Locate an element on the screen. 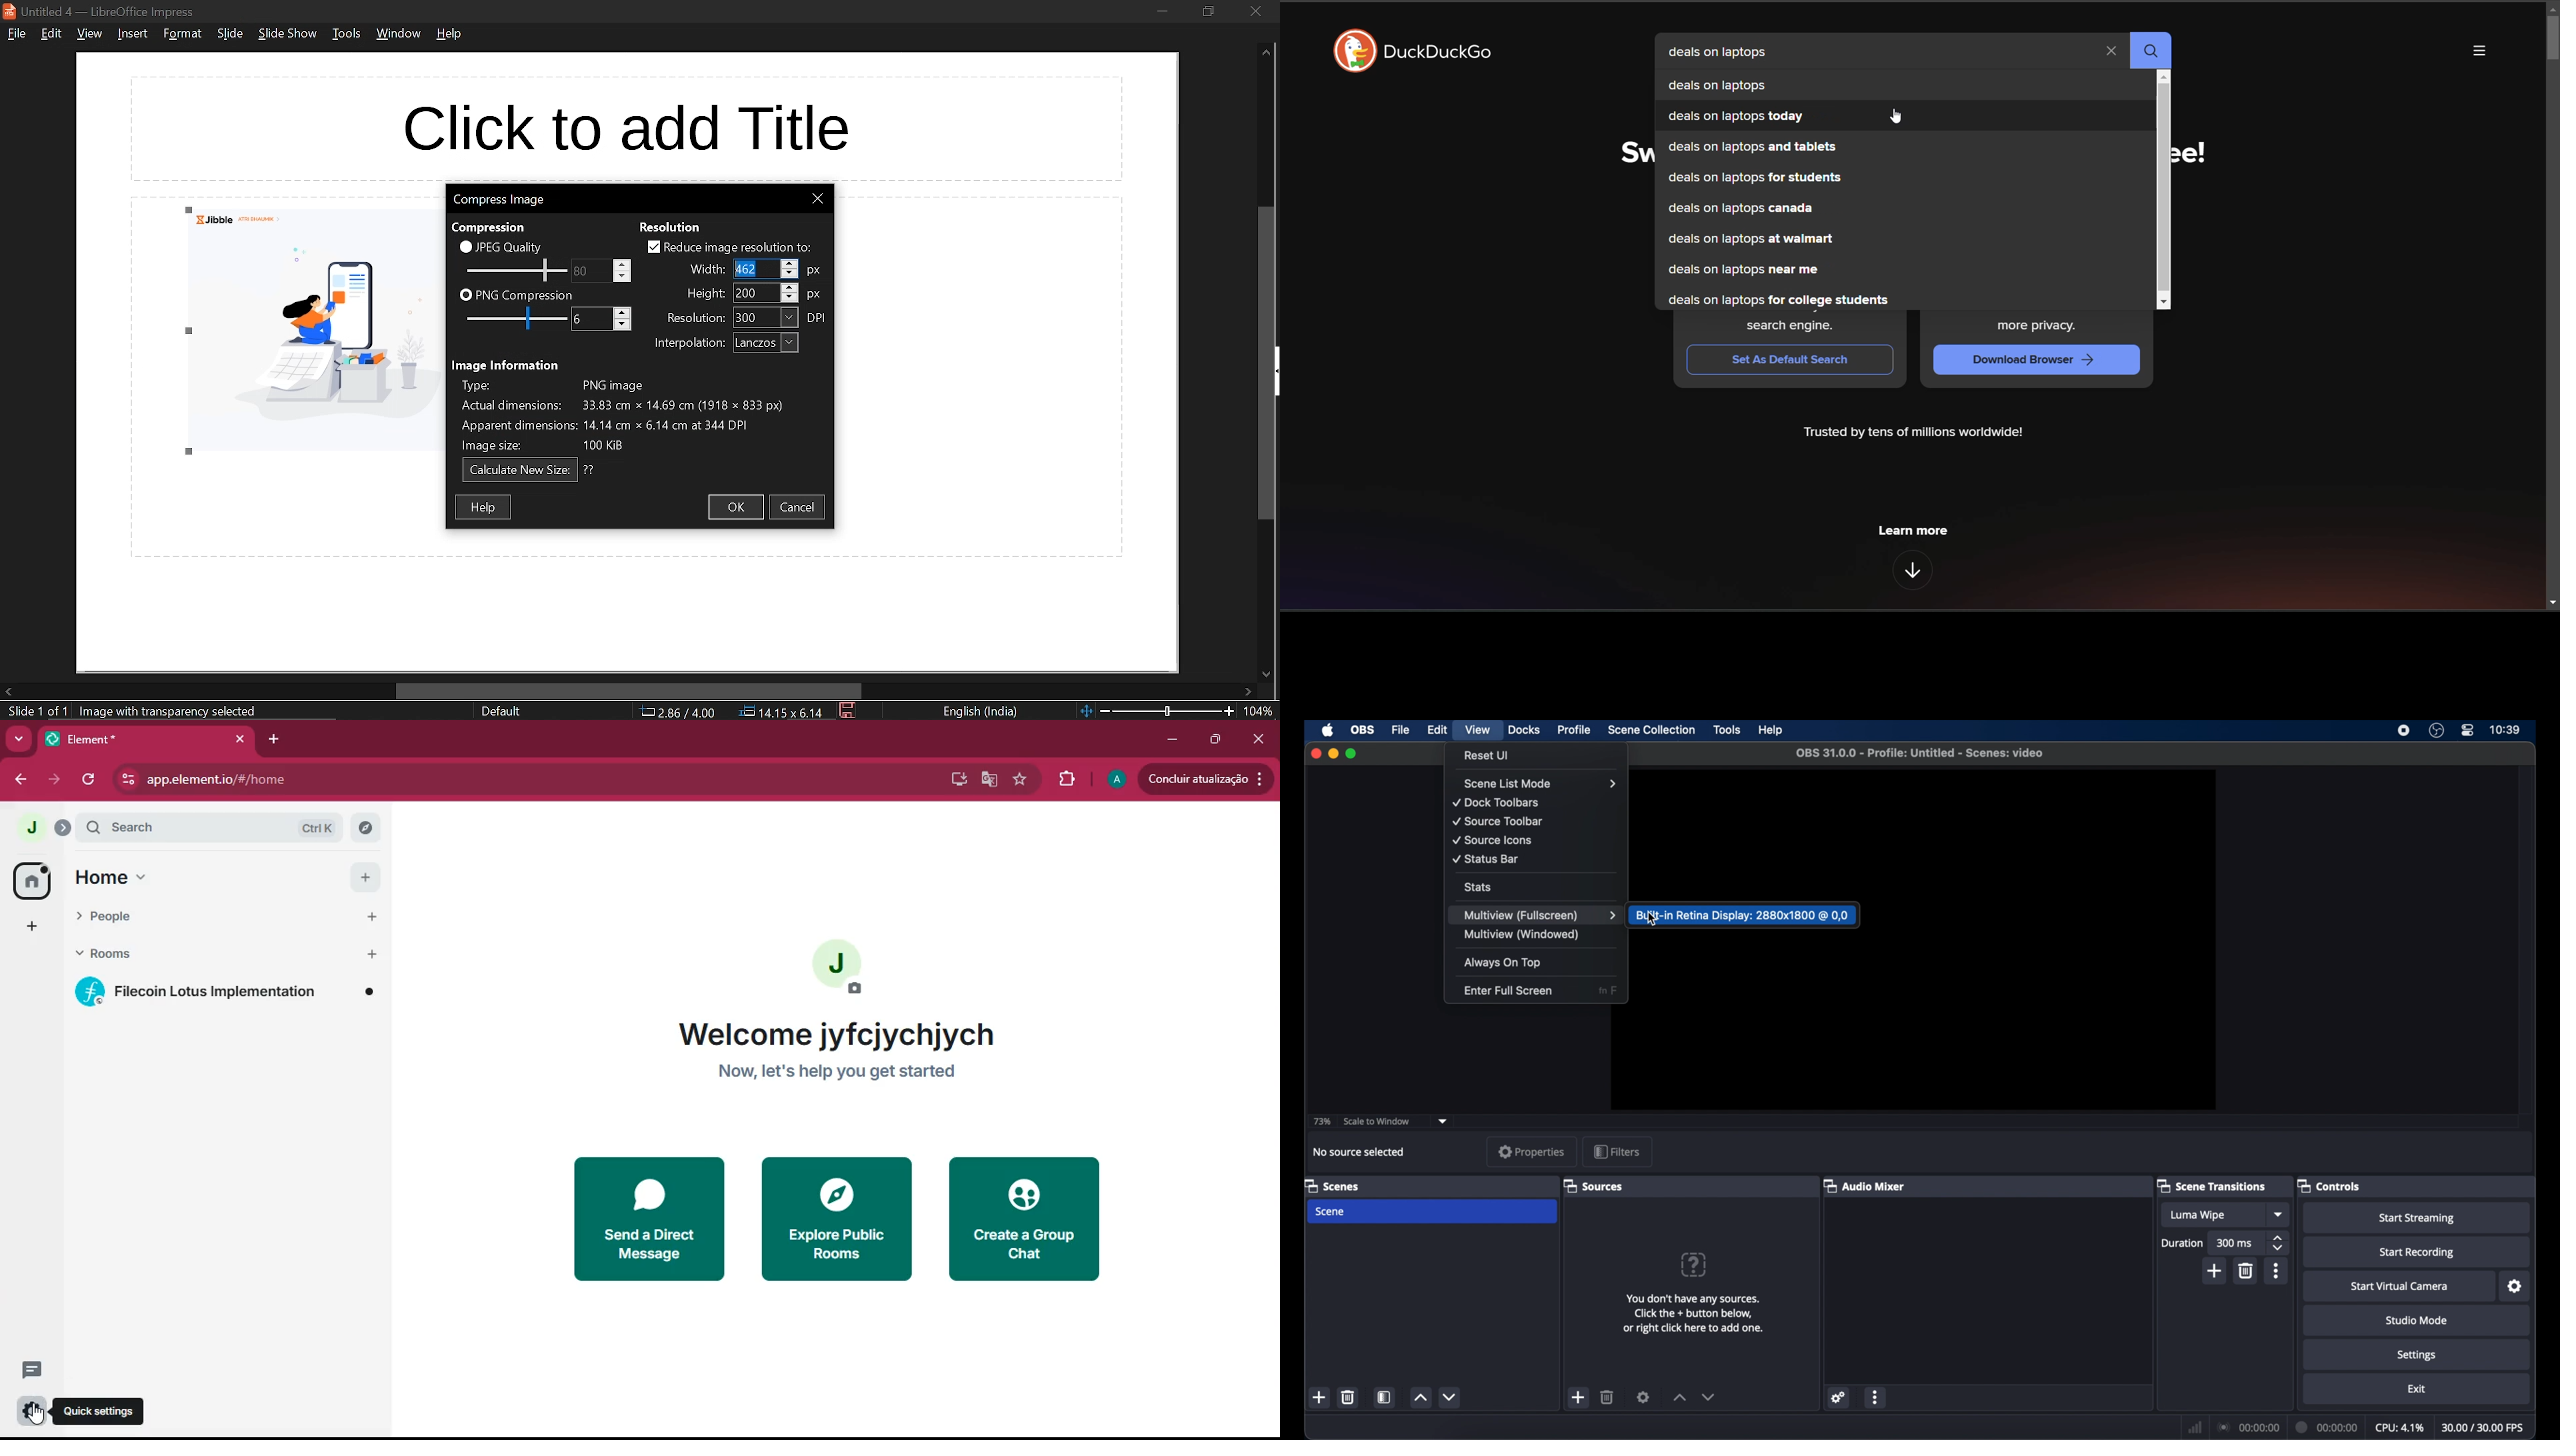 This screenshot has width=2576, height=1456. control center is located at coordinates (2467, 731).